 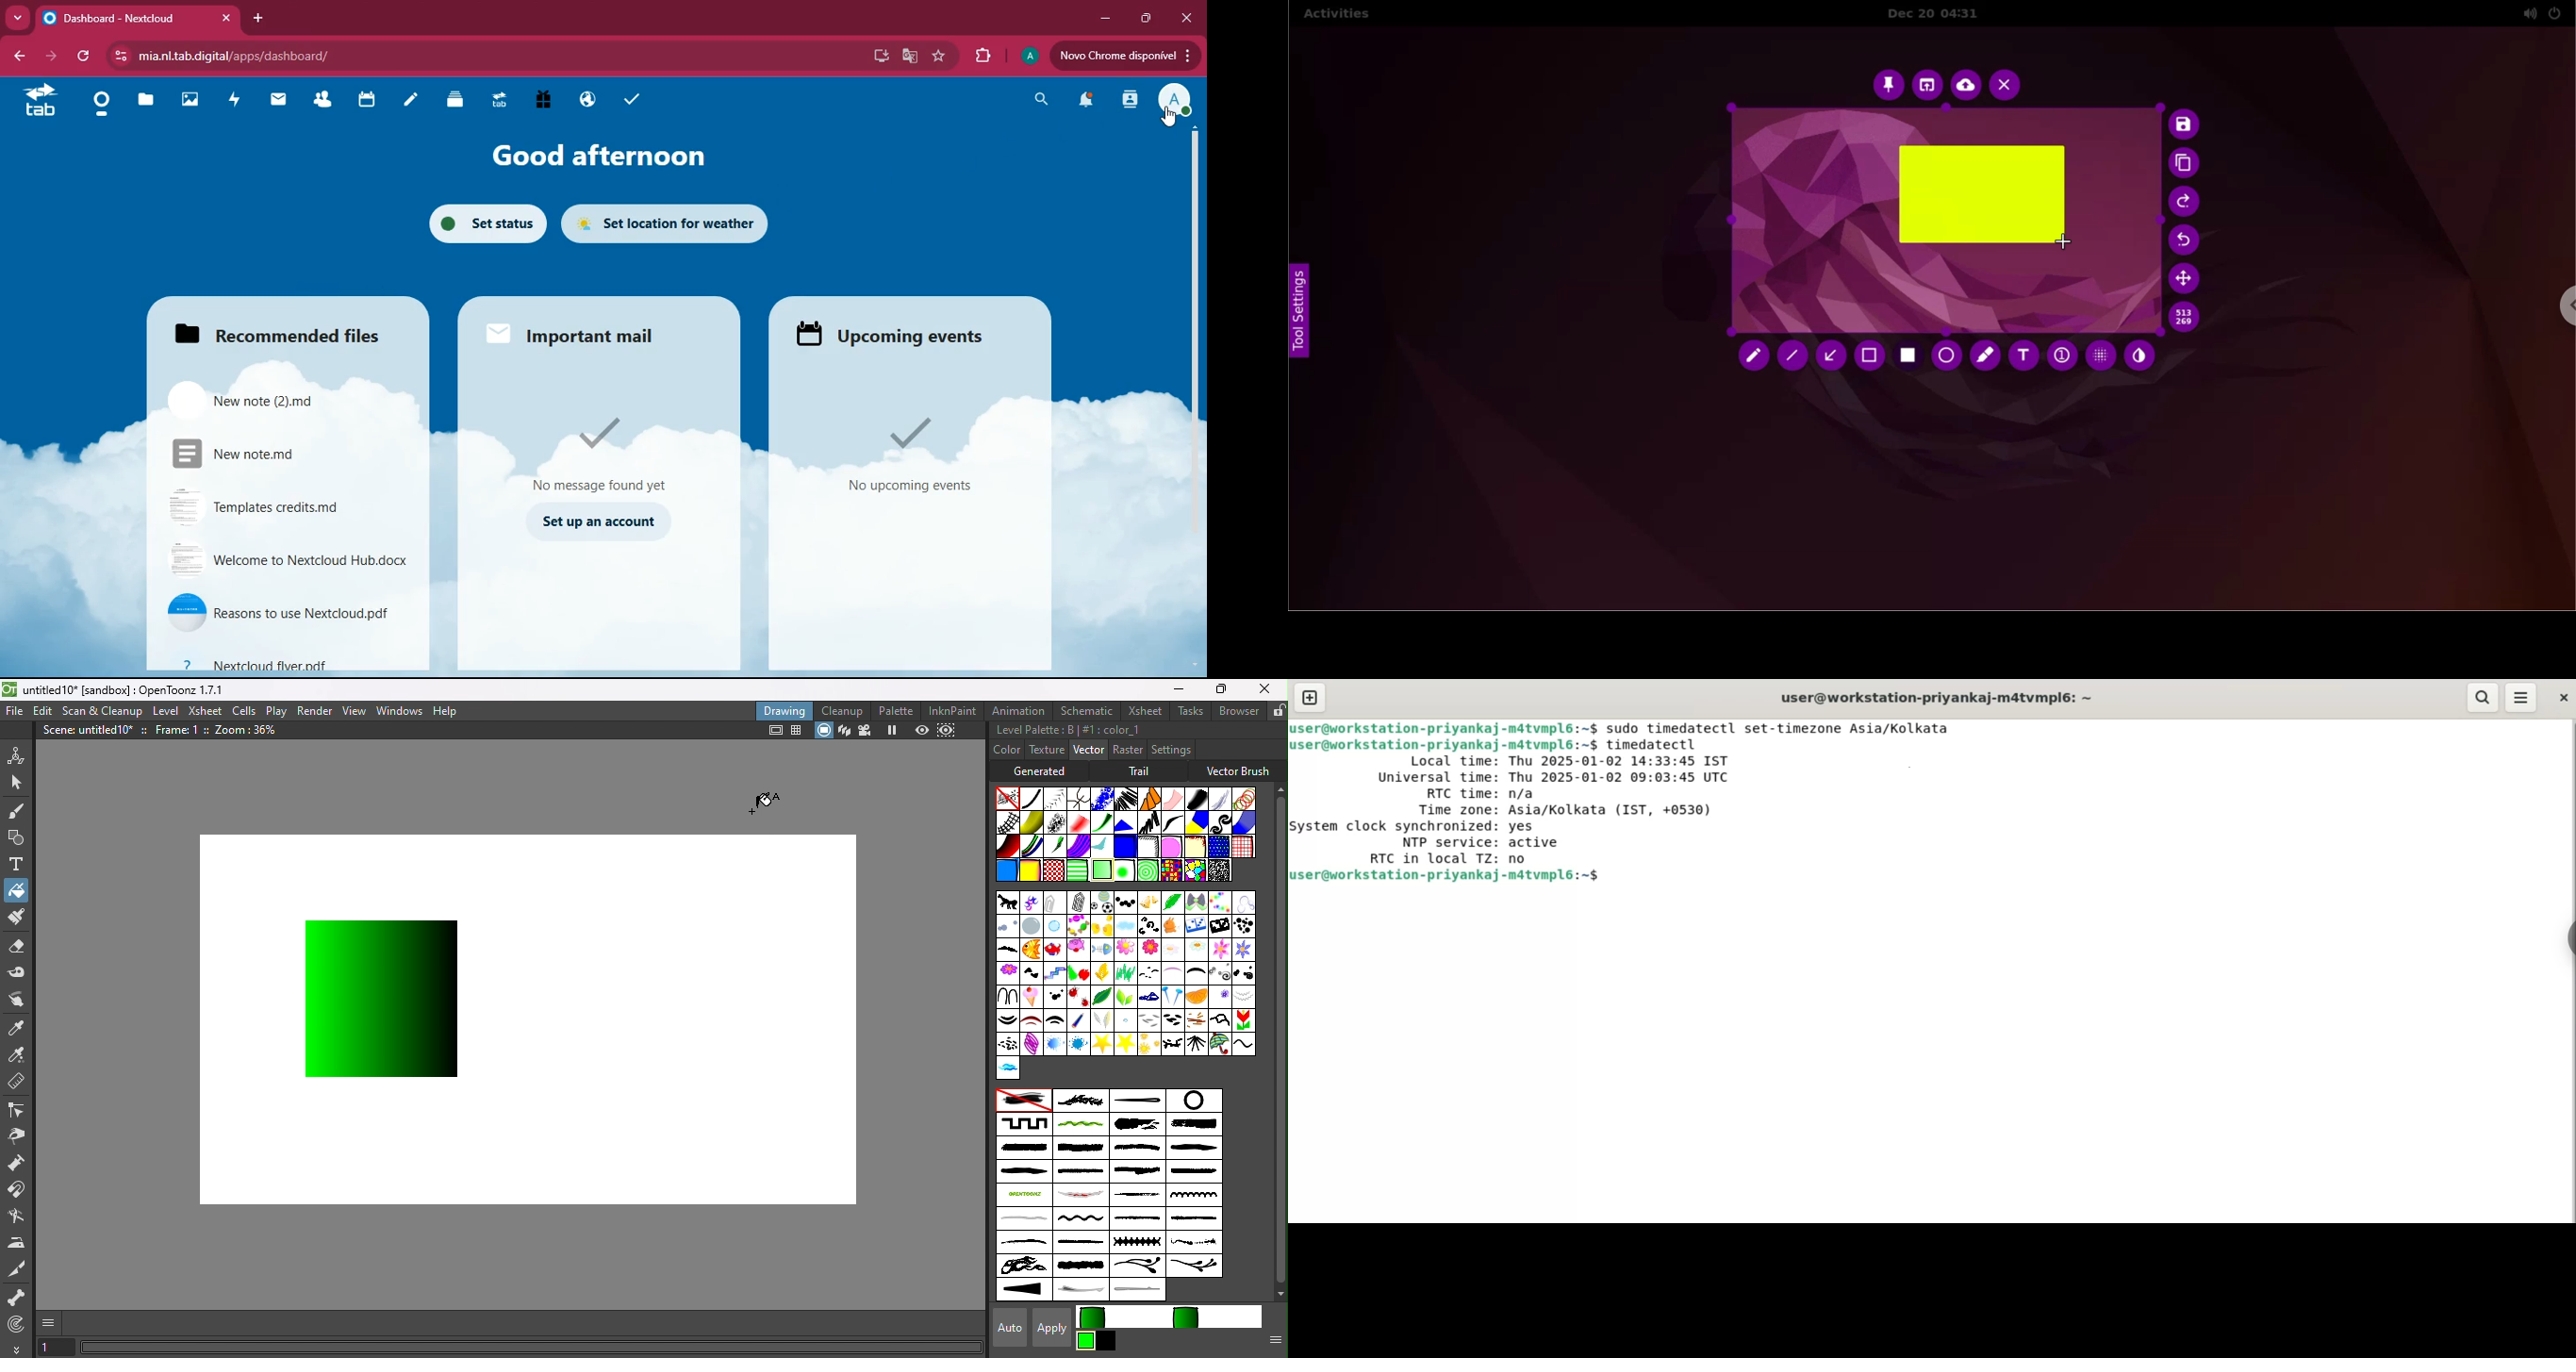 I want to click on Brush tool, so click(x=21, y=810).